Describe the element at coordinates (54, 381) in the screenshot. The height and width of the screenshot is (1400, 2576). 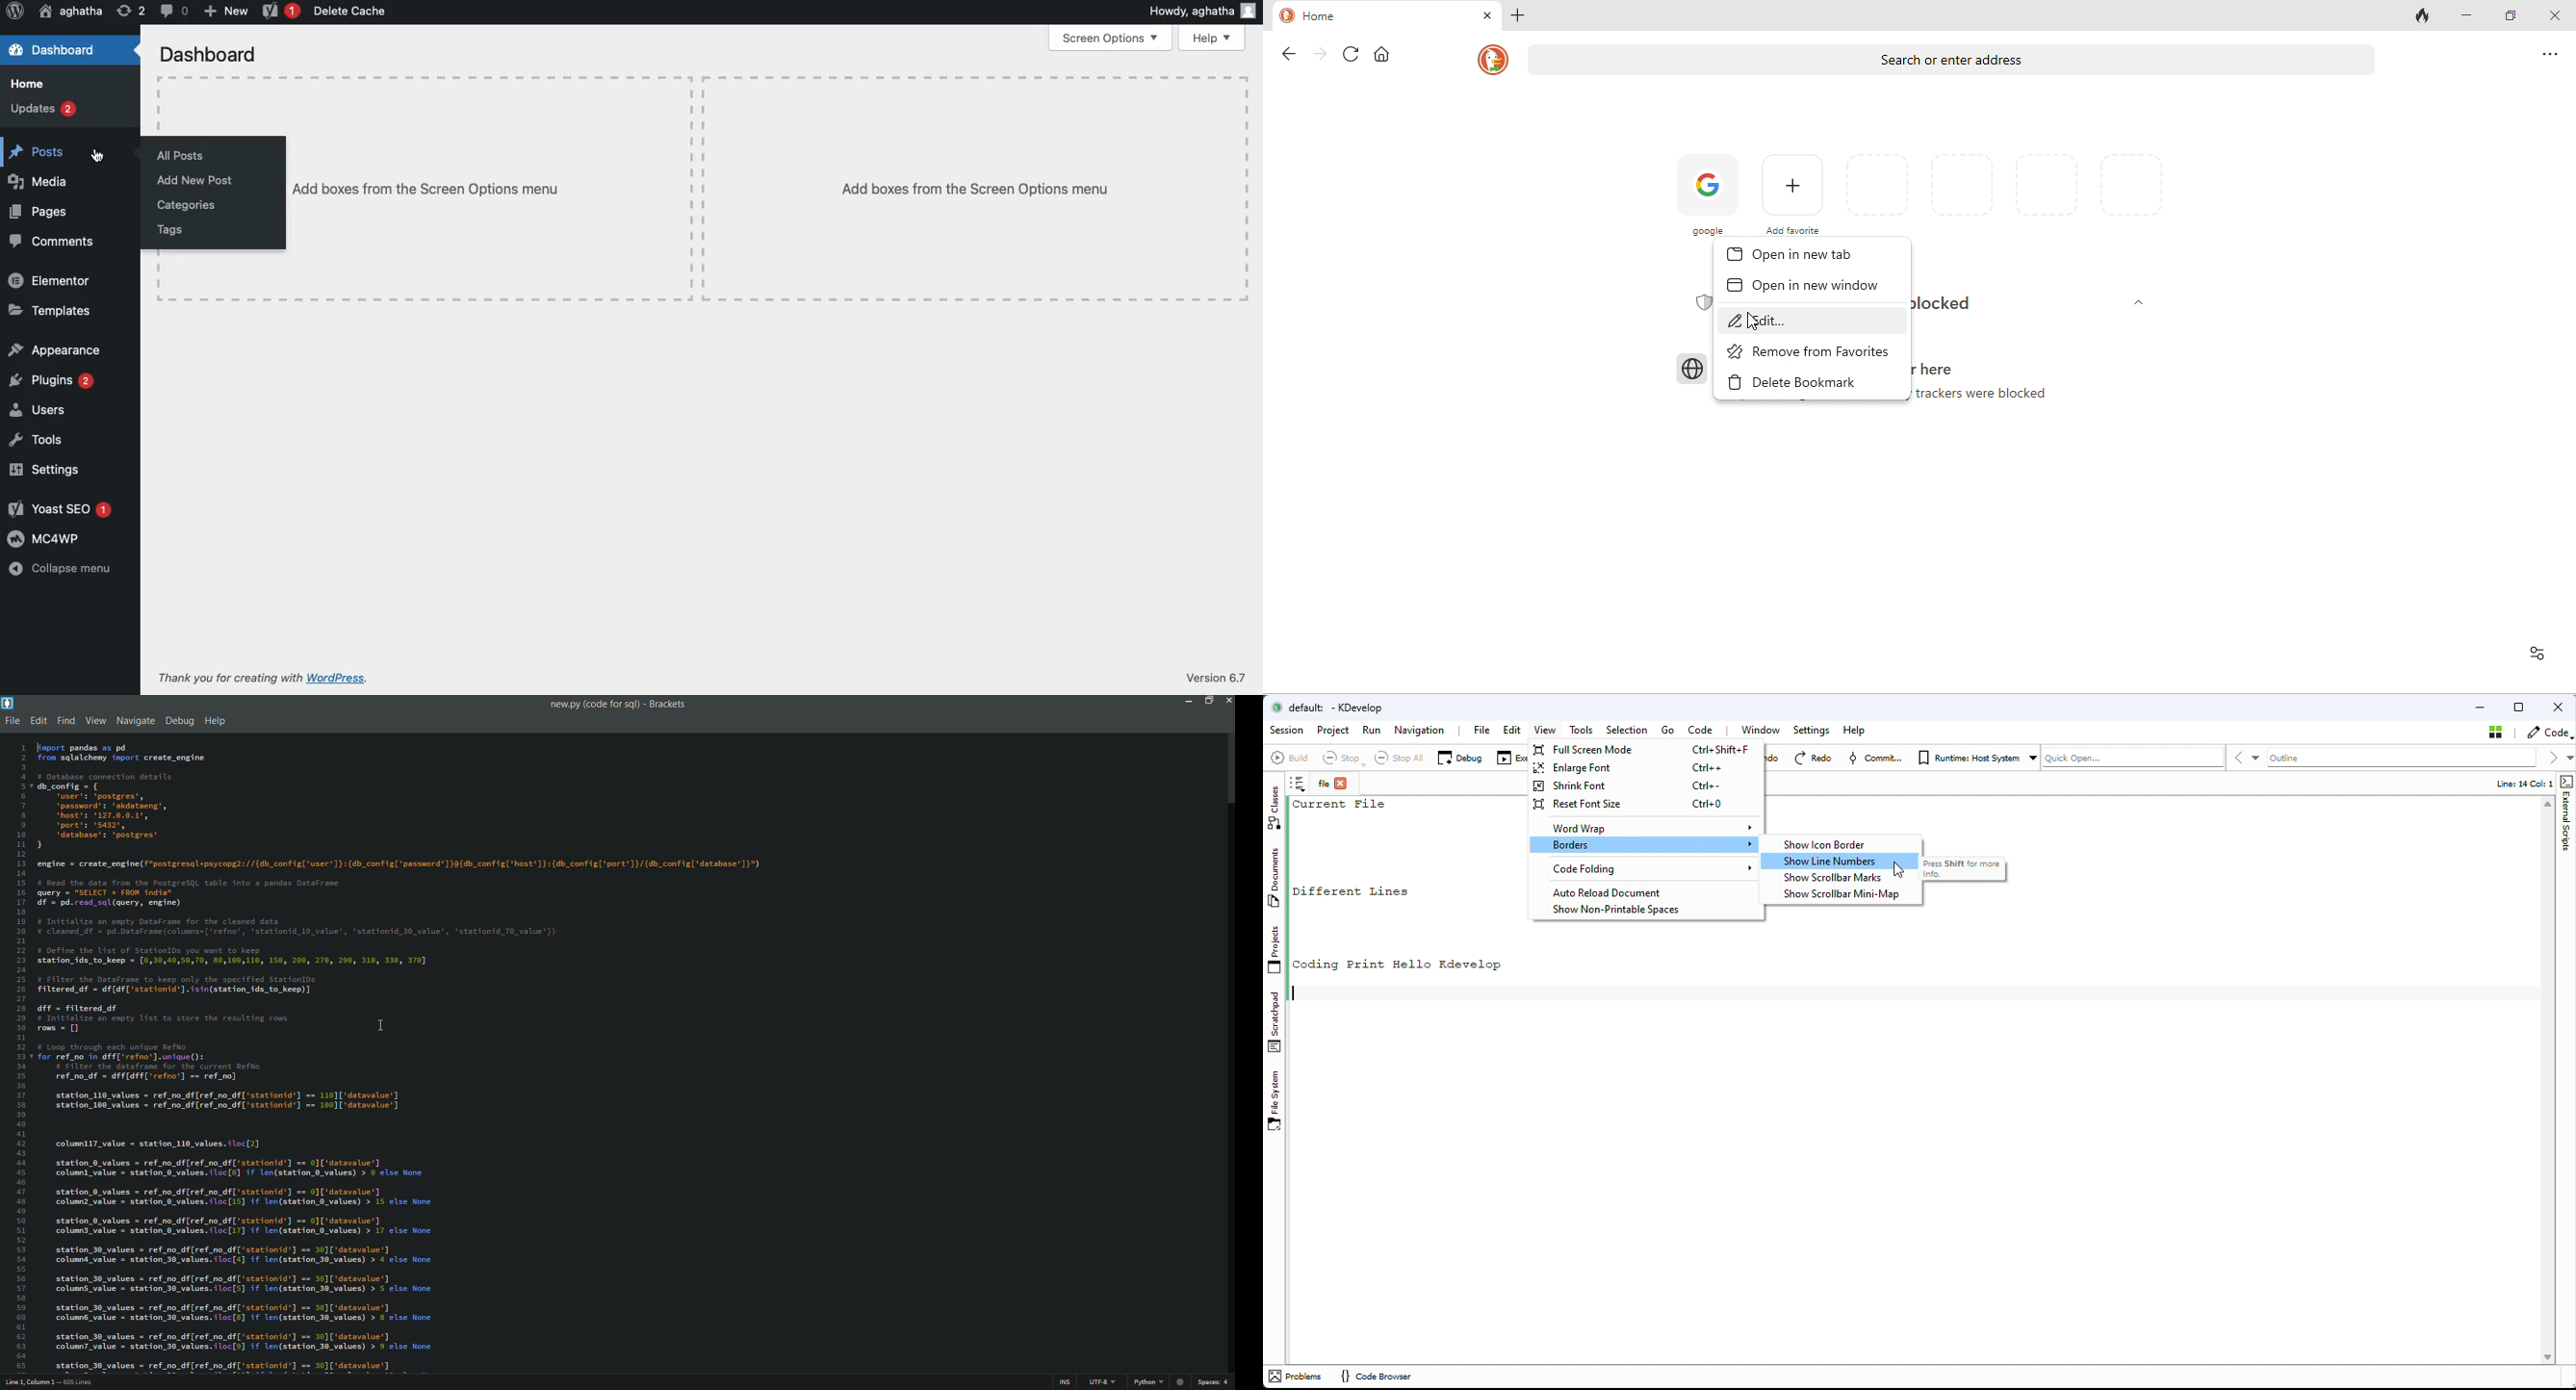
I see `Plugins` at that location.